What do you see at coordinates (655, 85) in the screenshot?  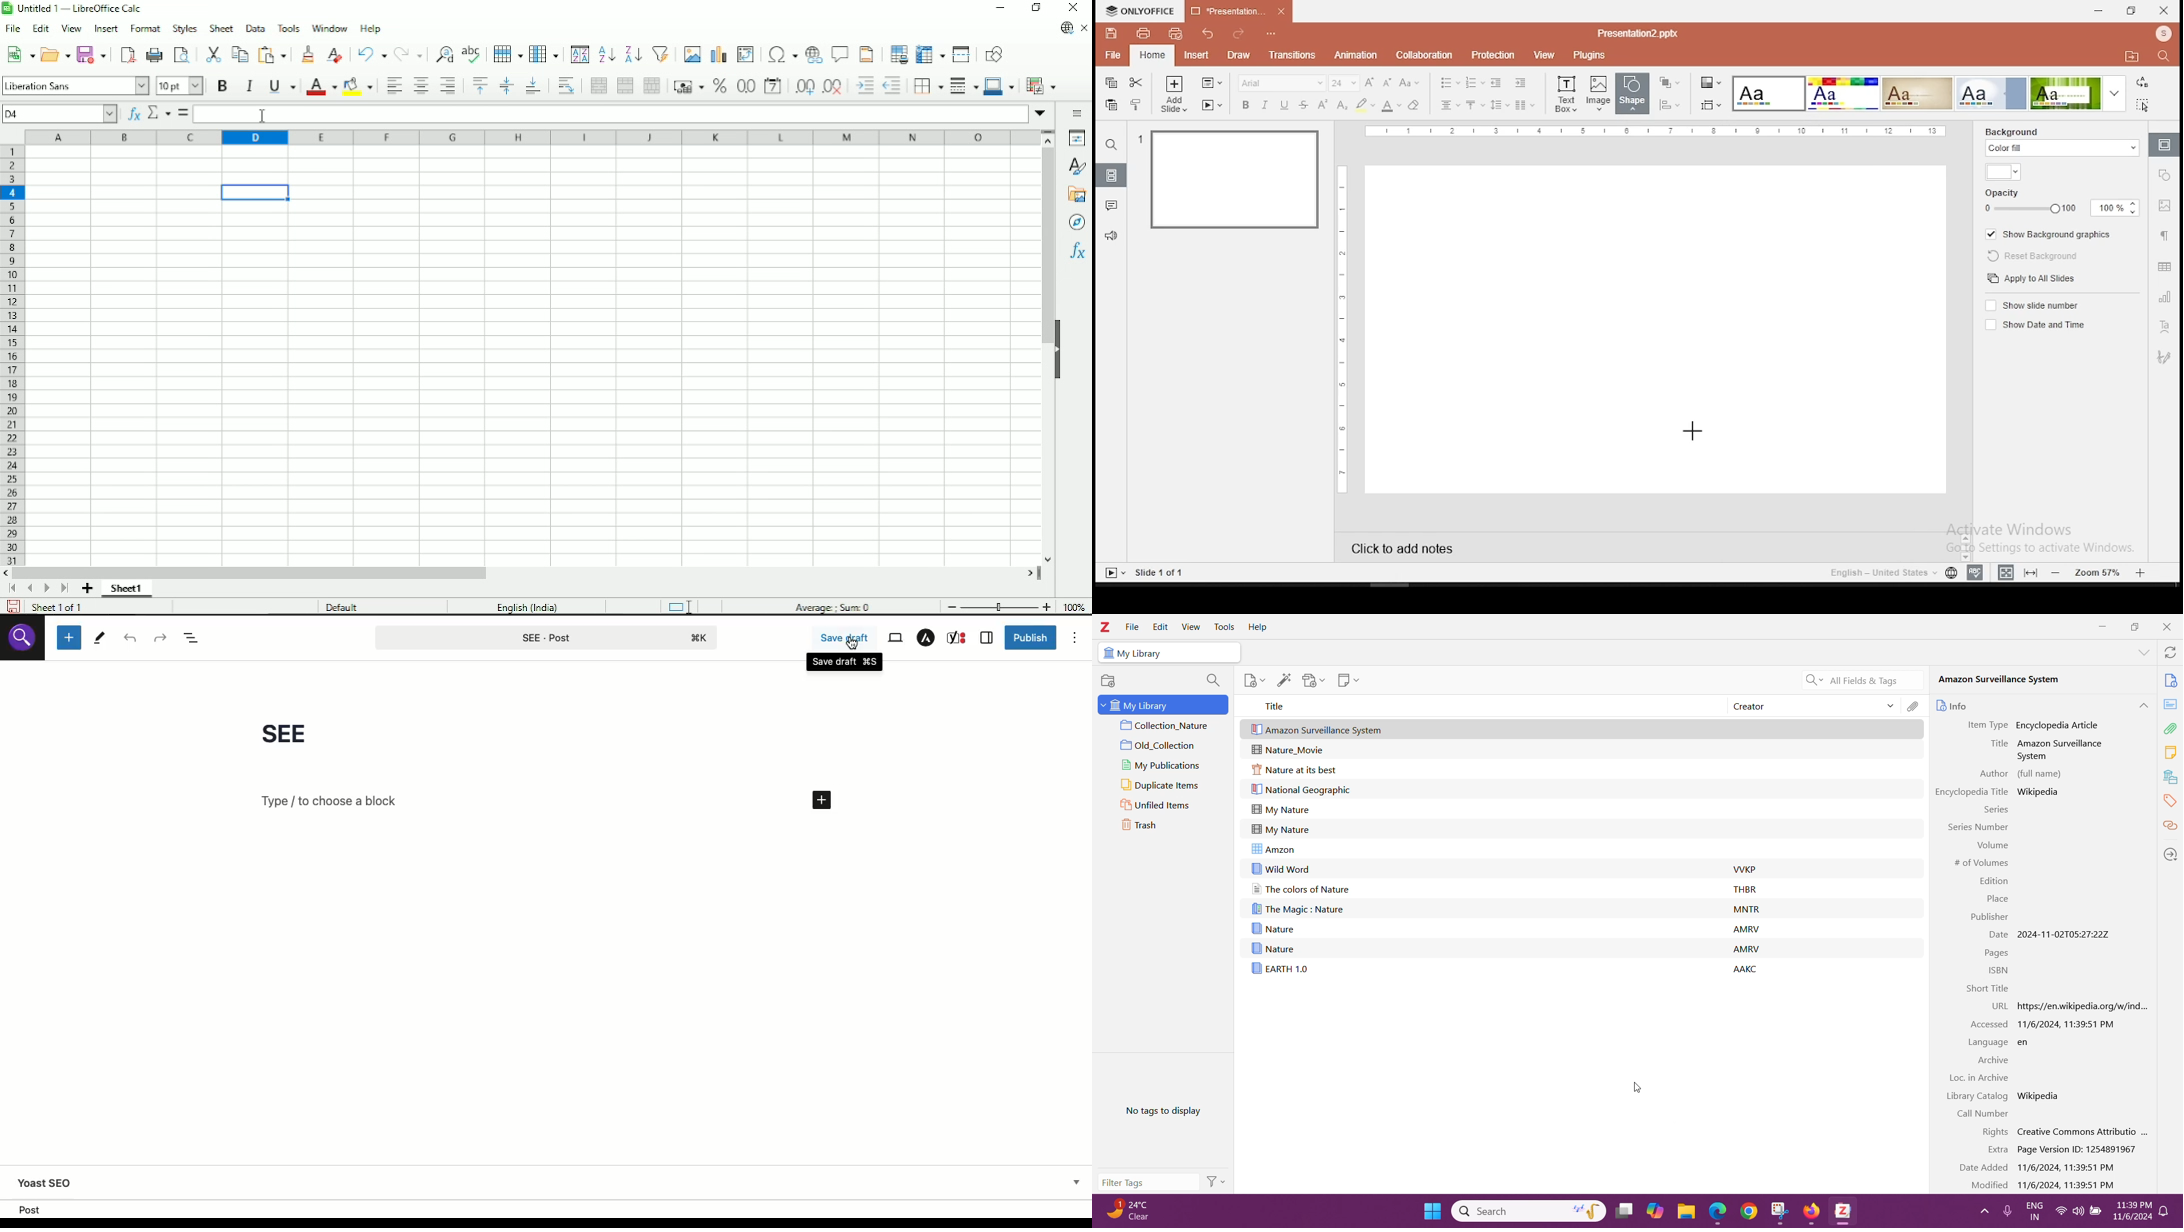 I see `Unmerge cells` at bounding box center [655, 85].